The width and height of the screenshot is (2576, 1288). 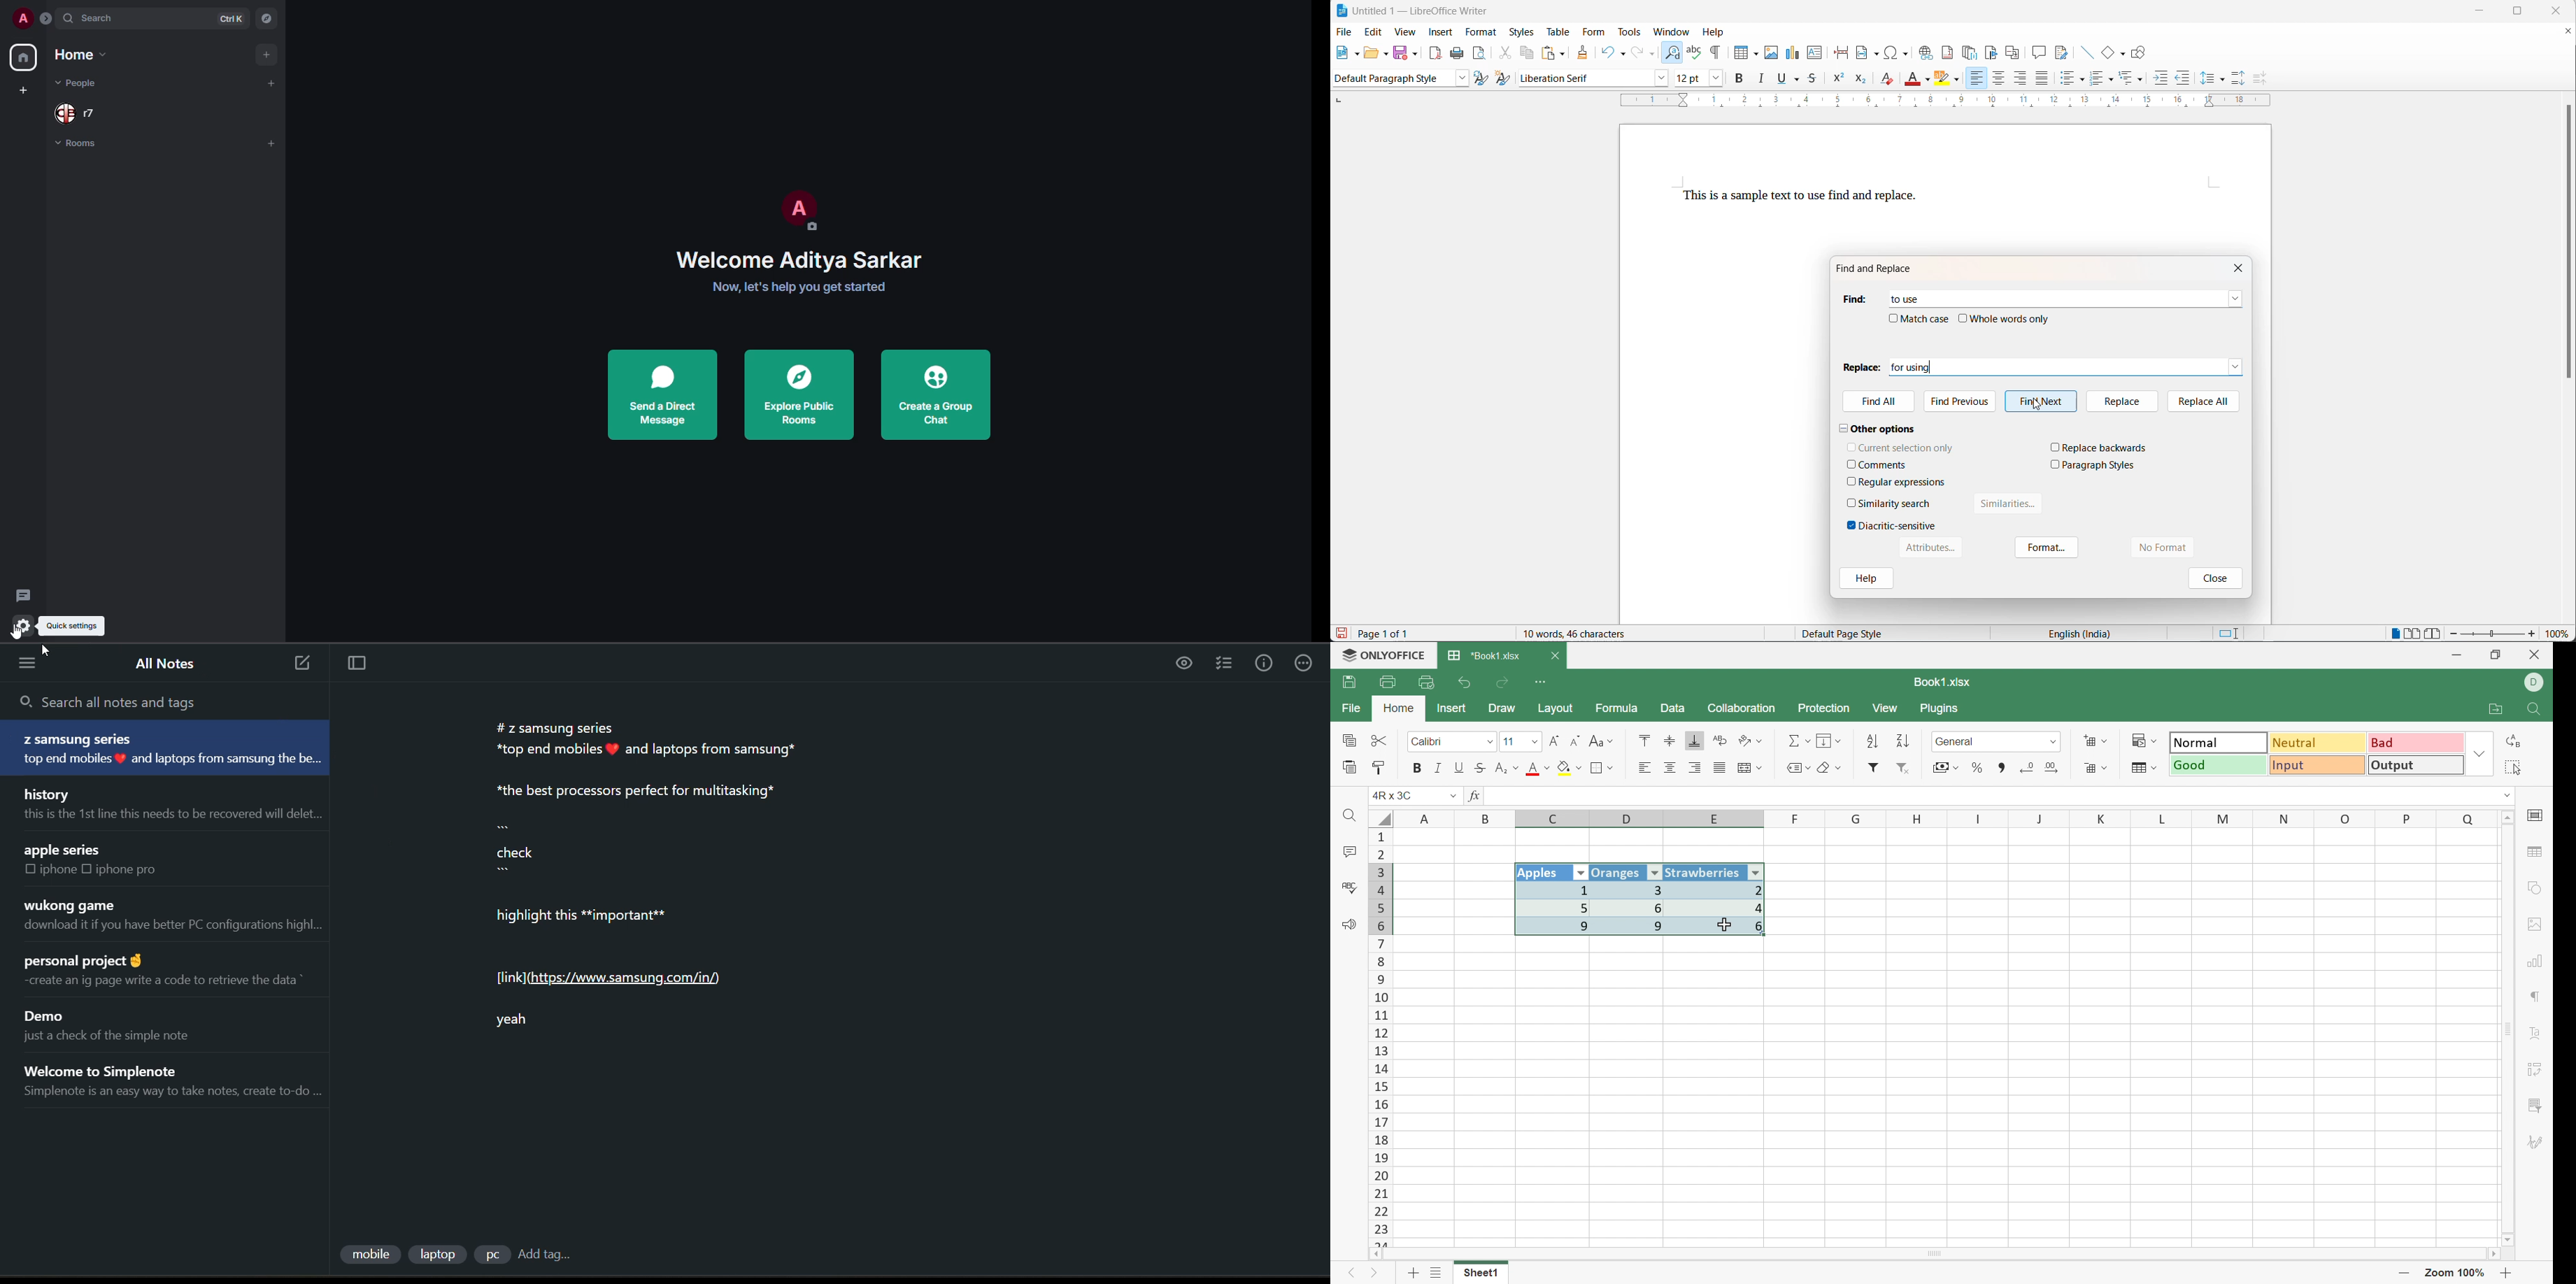 I want to click on standard selection, so click(x=2229, y=633).